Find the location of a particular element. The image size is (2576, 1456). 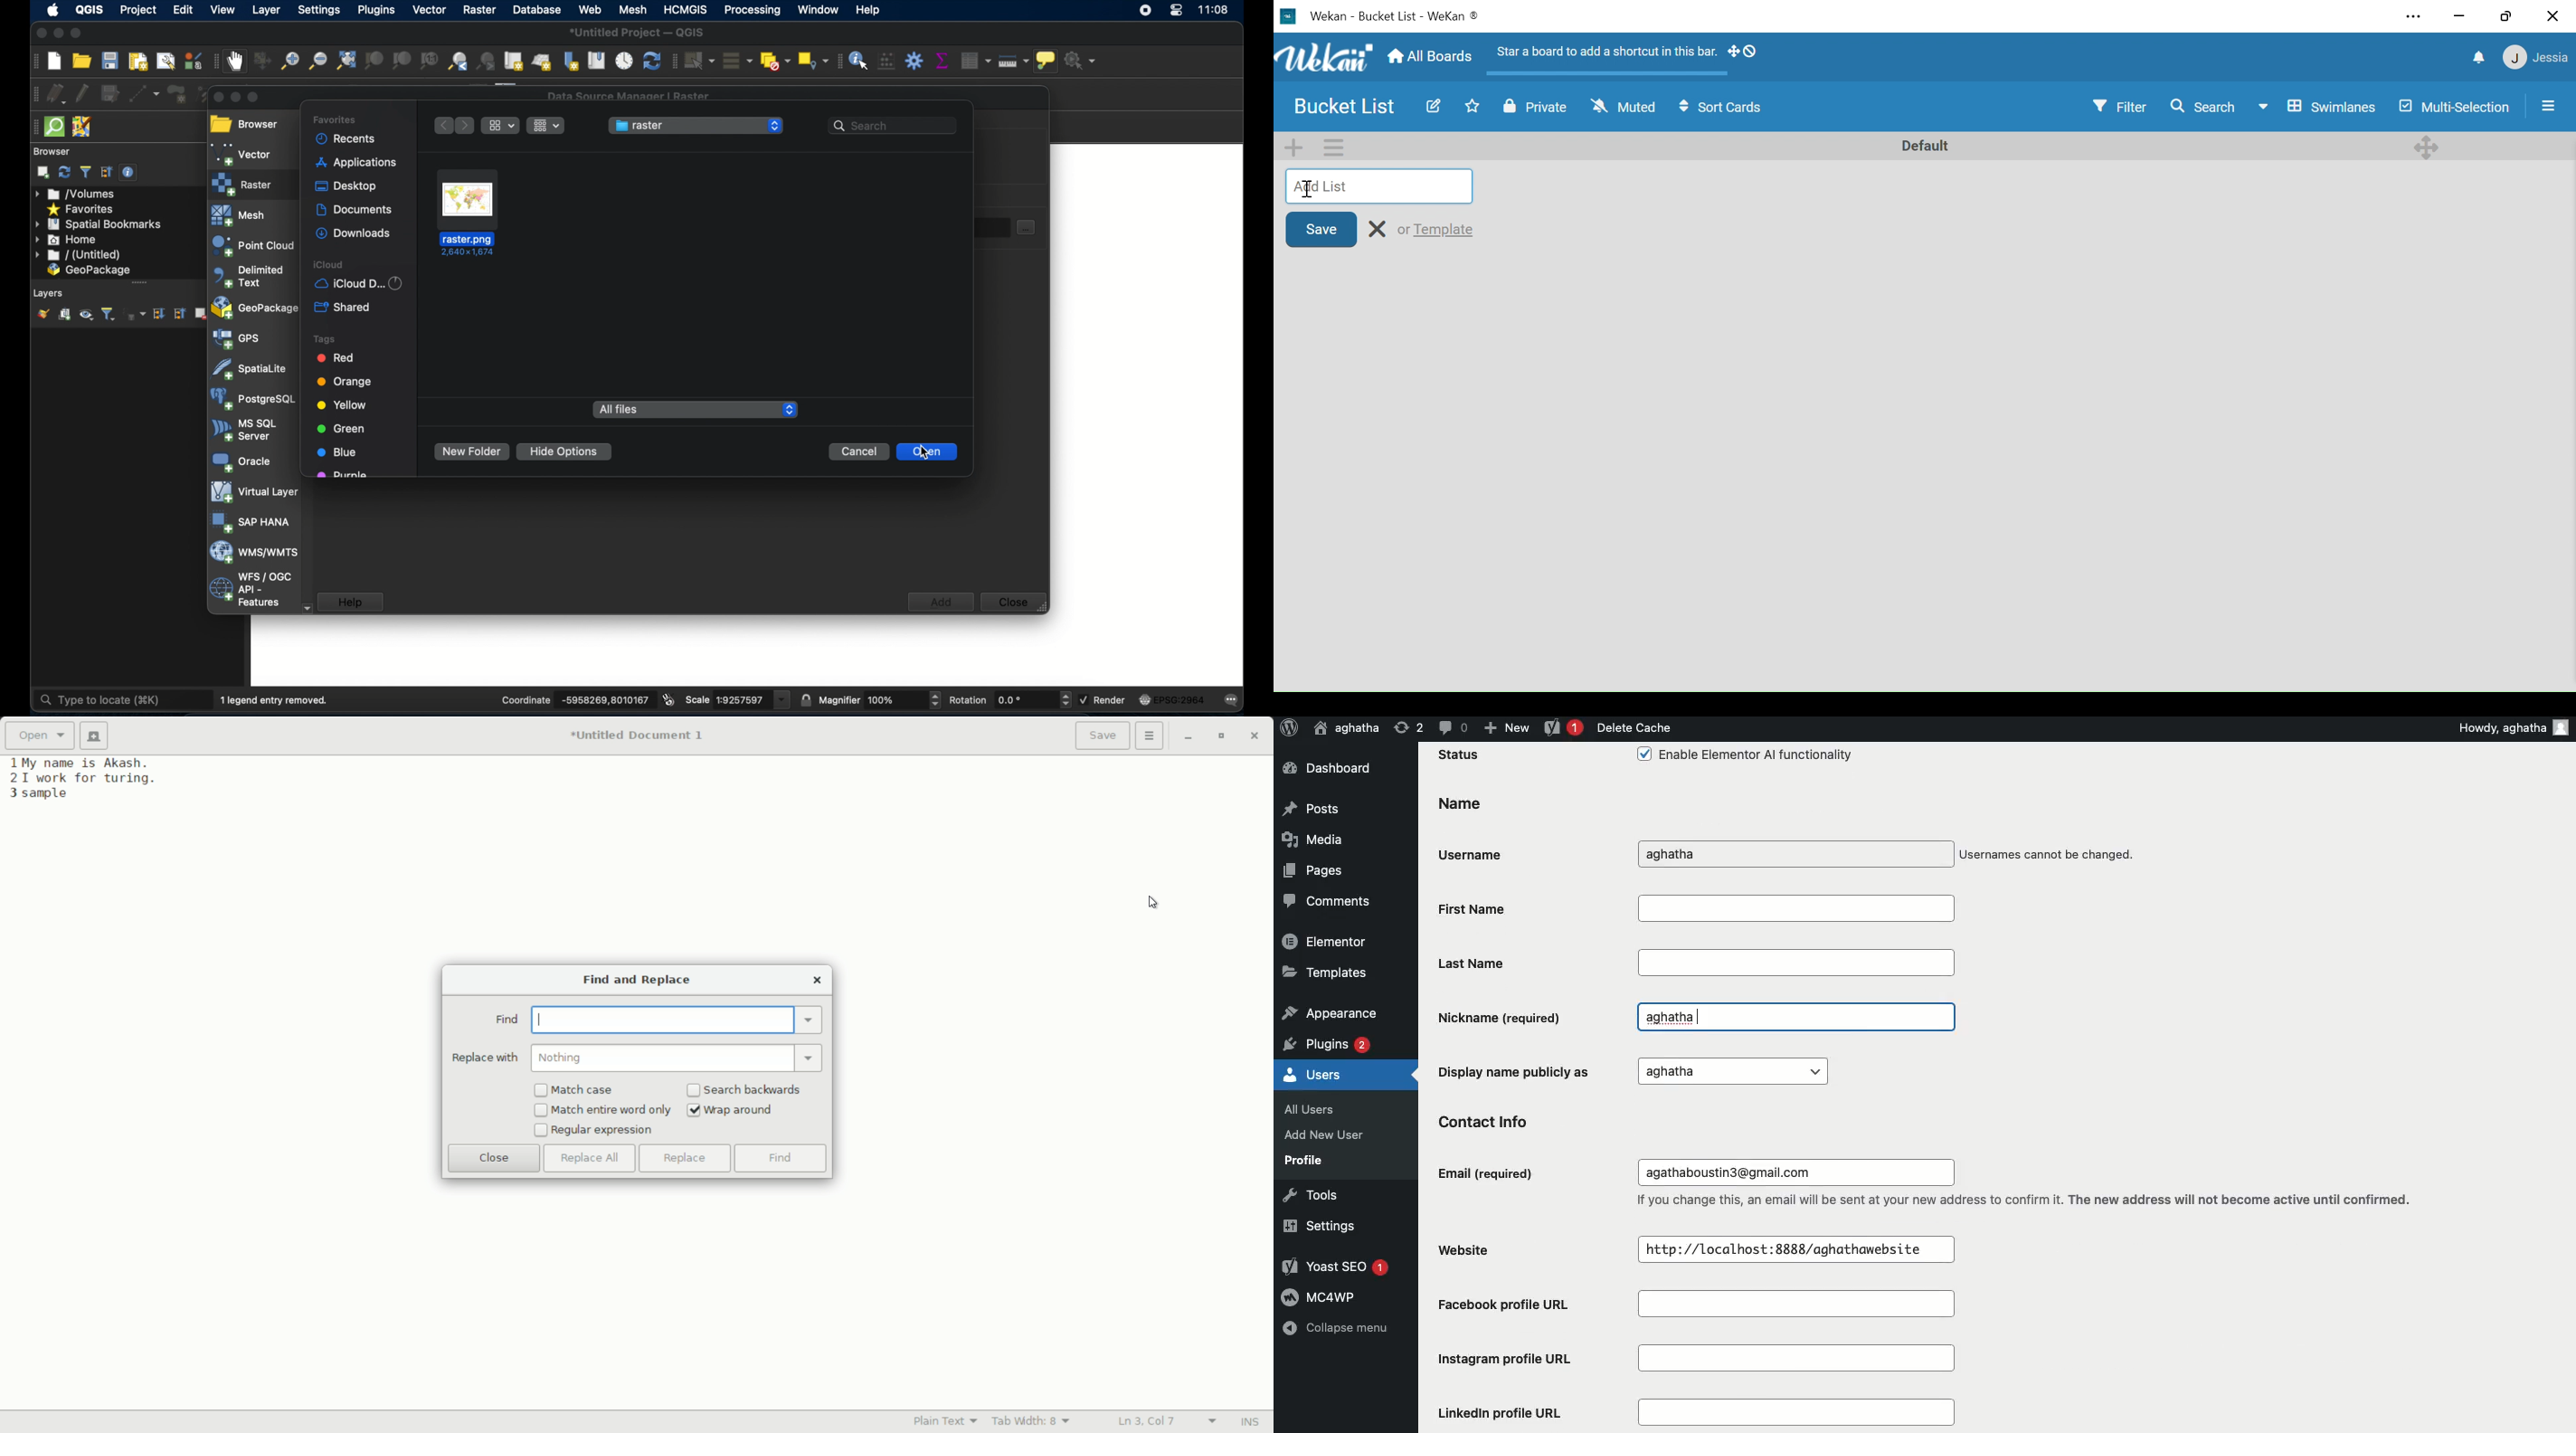

minimize is located at coordinates (1188, 737).